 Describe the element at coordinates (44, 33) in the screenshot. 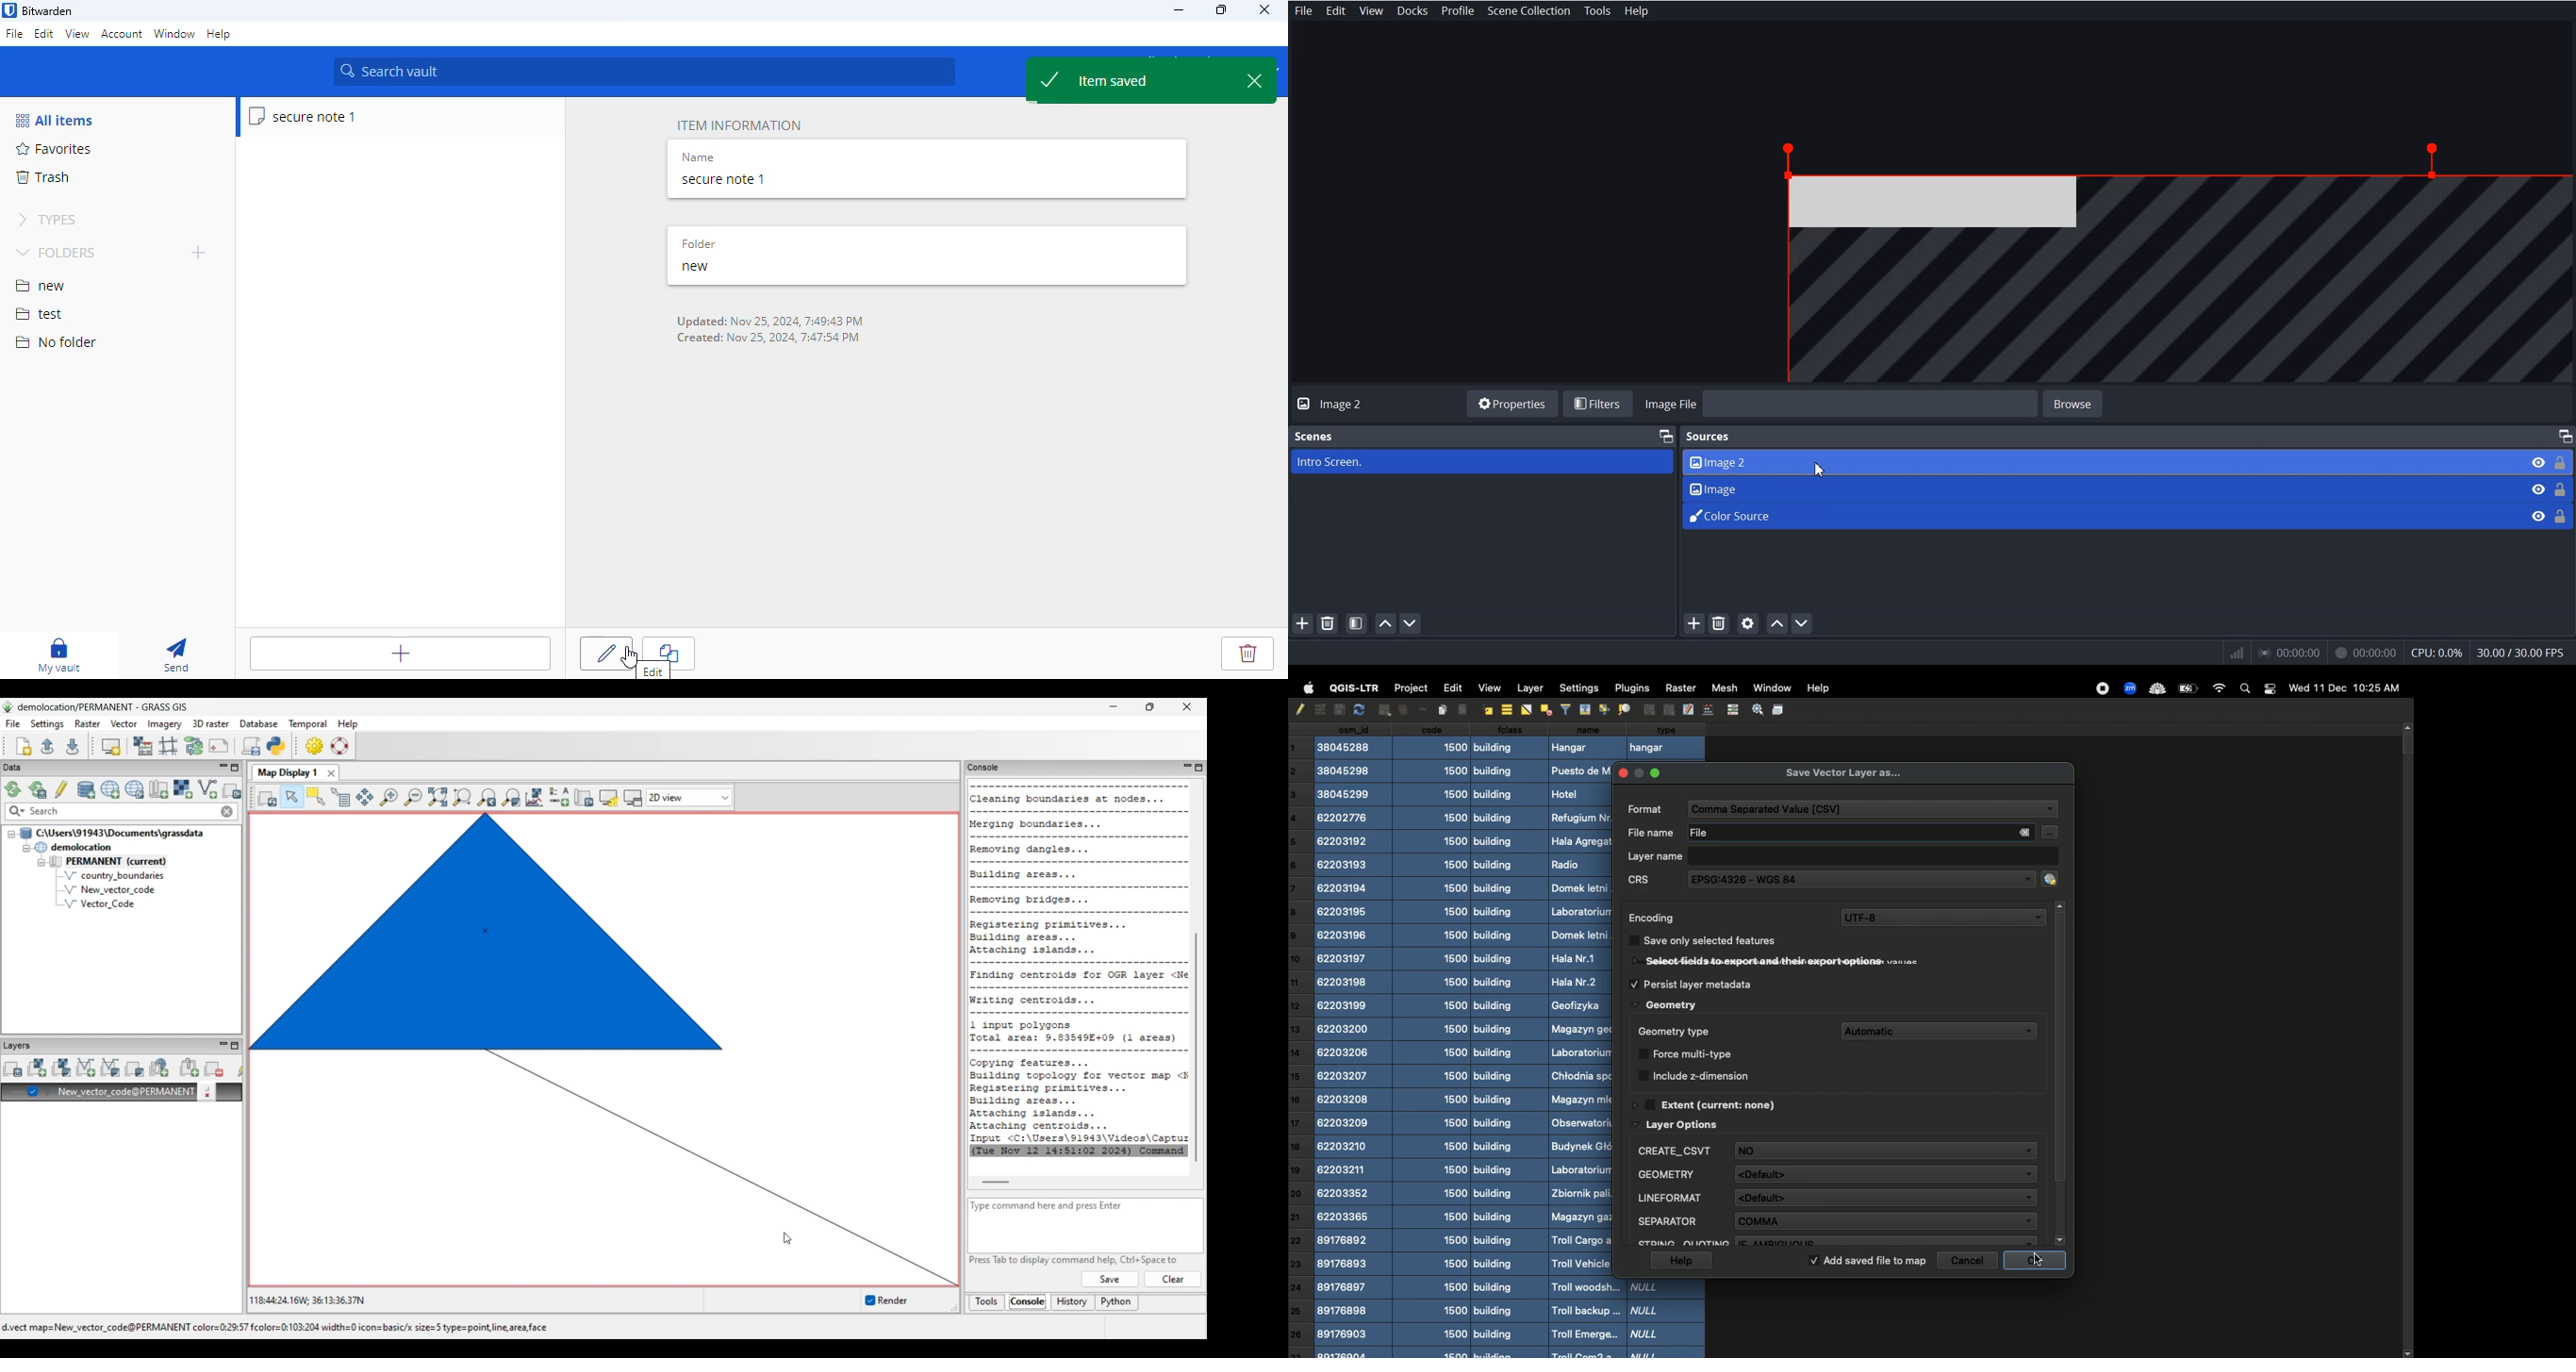

I see `edit` at that location.